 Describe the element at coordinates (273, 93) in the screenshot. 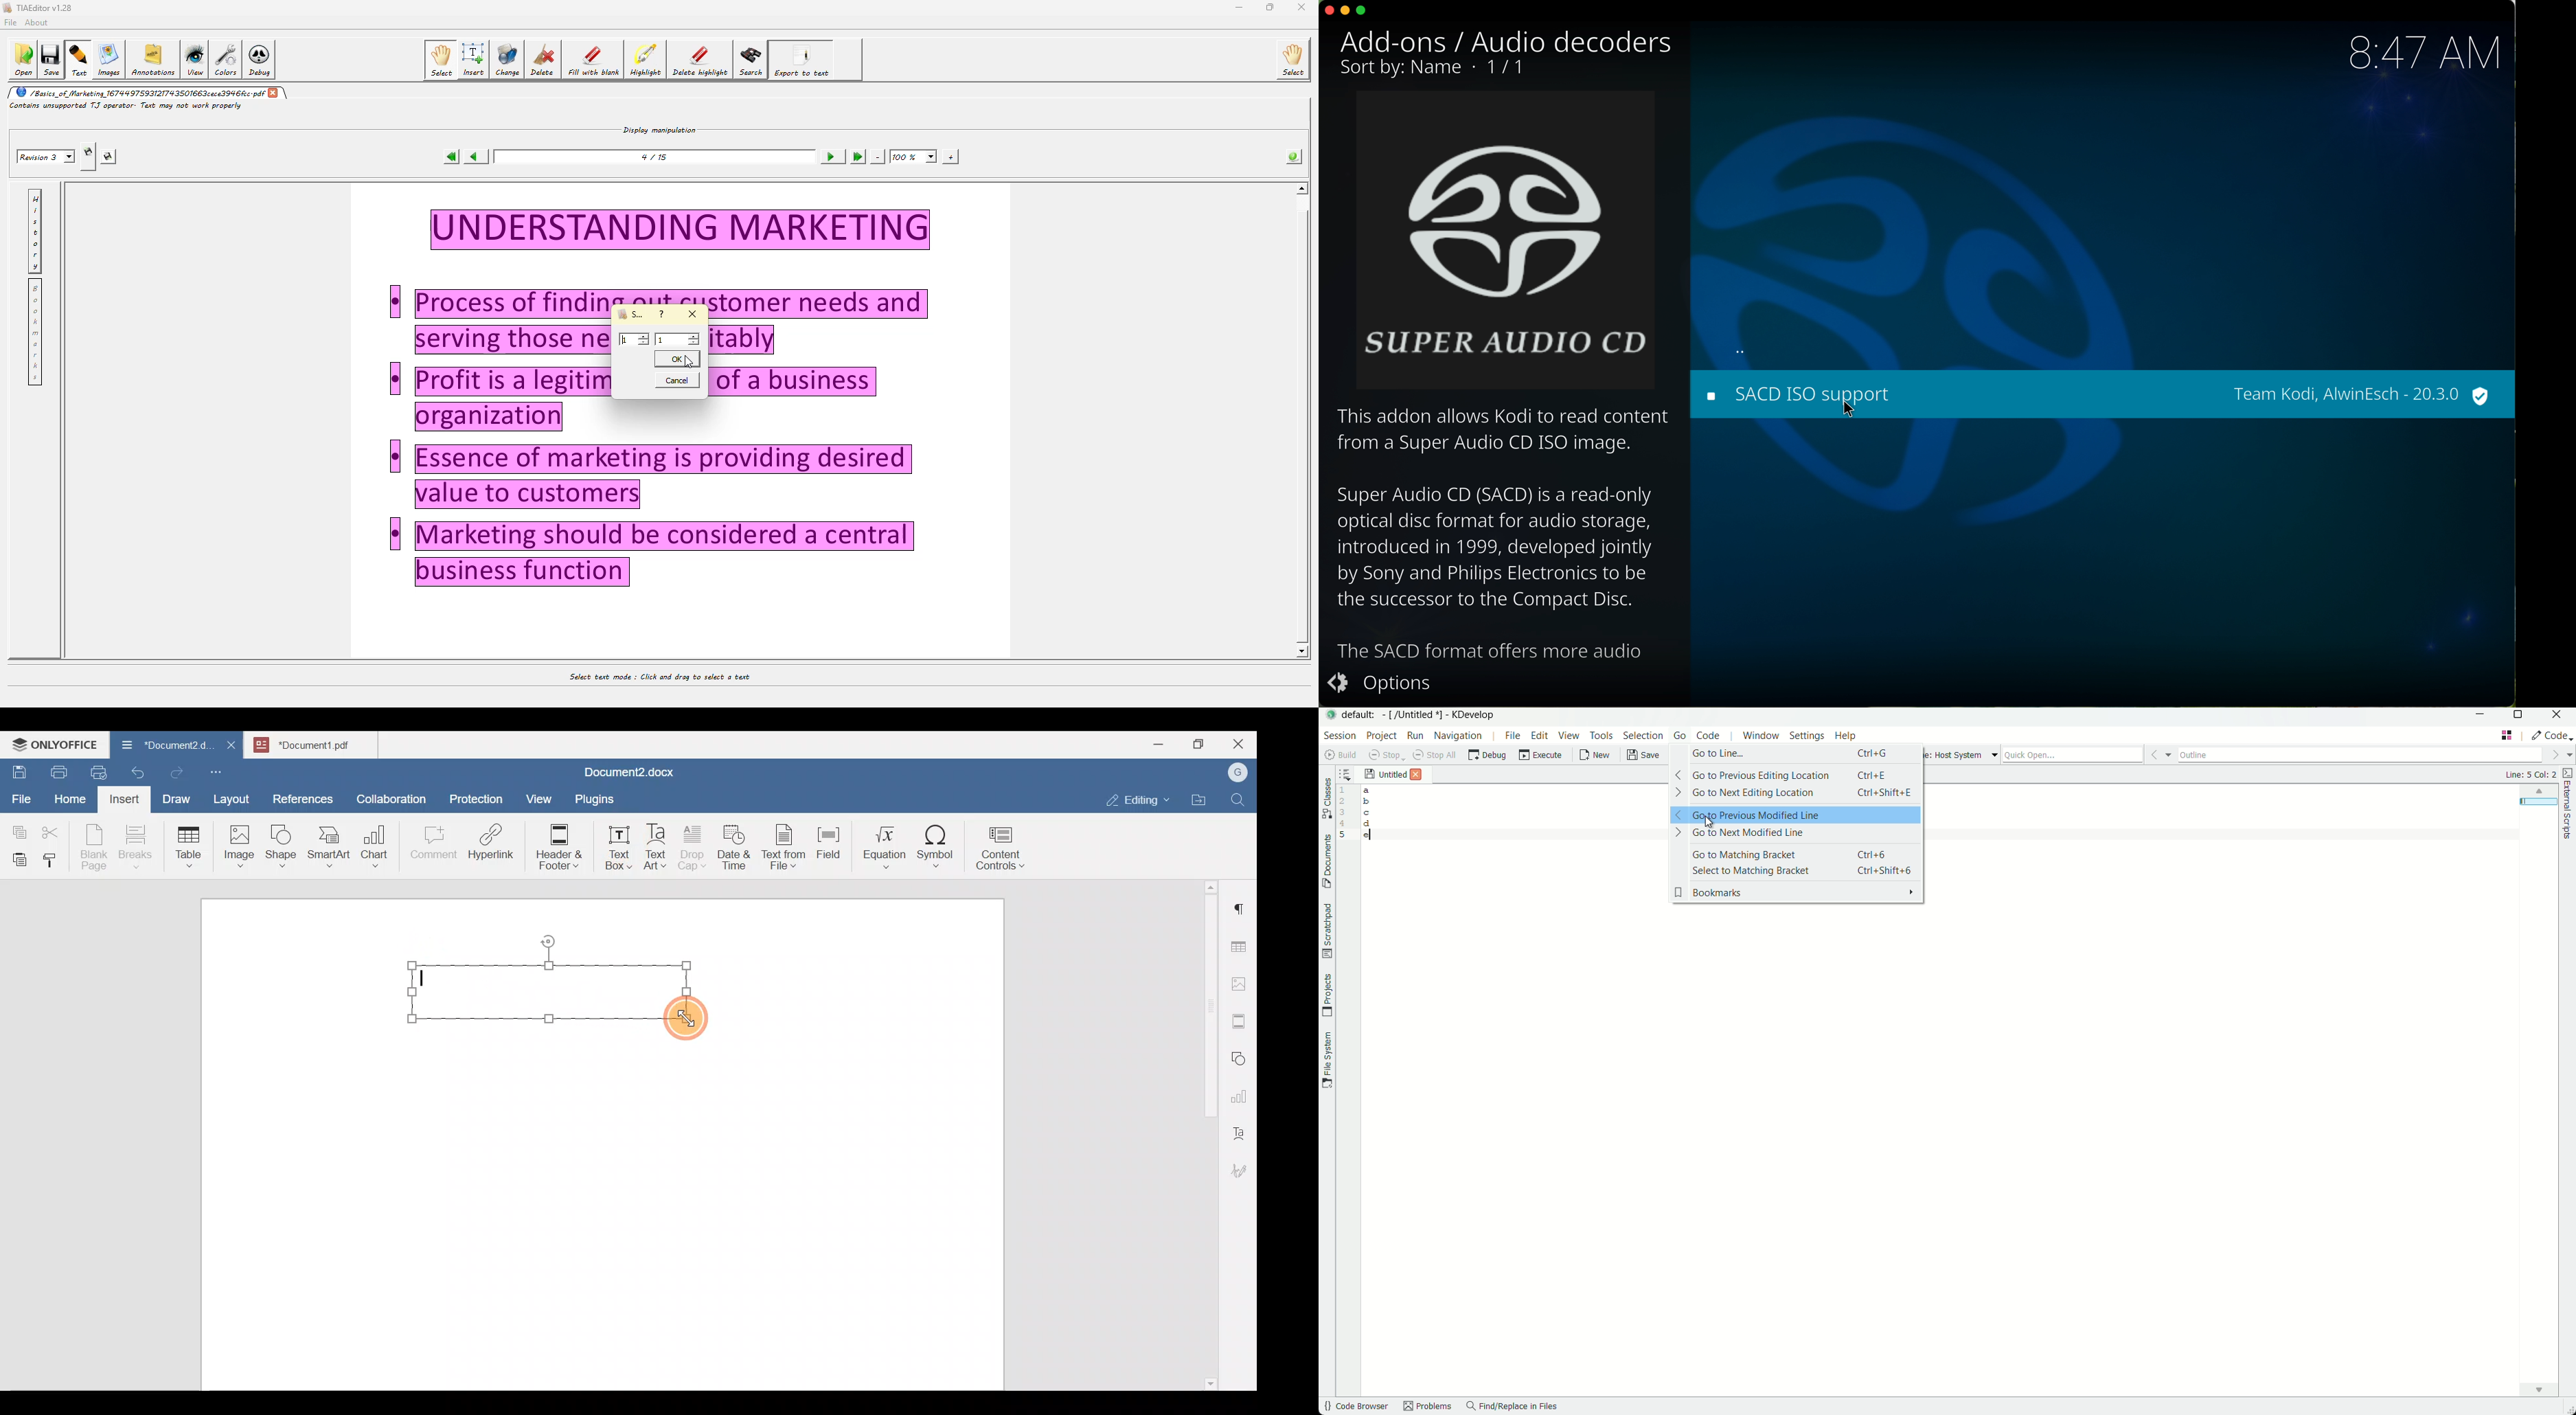

I see `close` at that location.